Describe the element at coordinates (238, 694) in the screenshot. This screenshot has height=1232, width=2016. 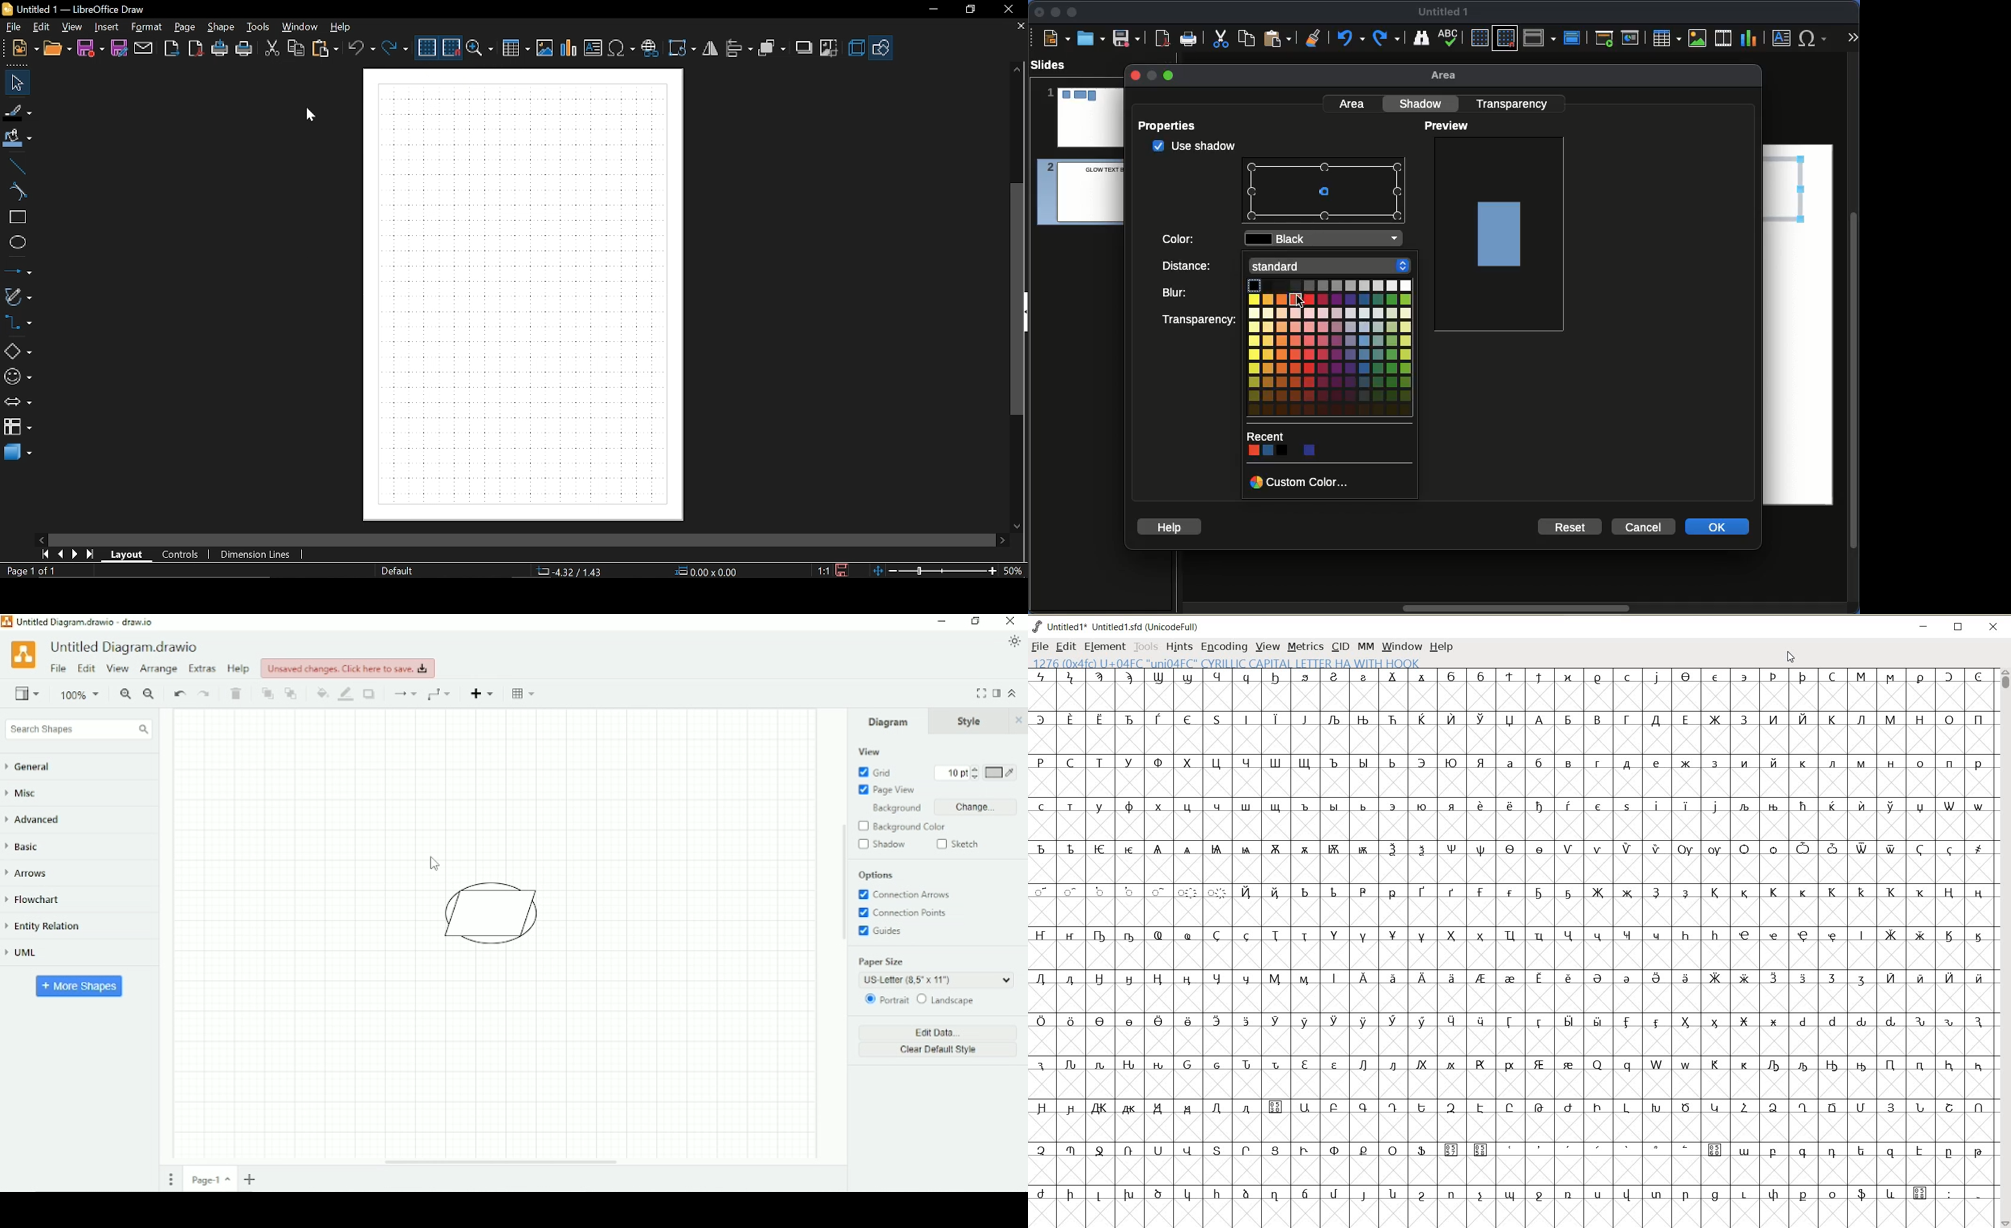
I see `Delete` at that location.